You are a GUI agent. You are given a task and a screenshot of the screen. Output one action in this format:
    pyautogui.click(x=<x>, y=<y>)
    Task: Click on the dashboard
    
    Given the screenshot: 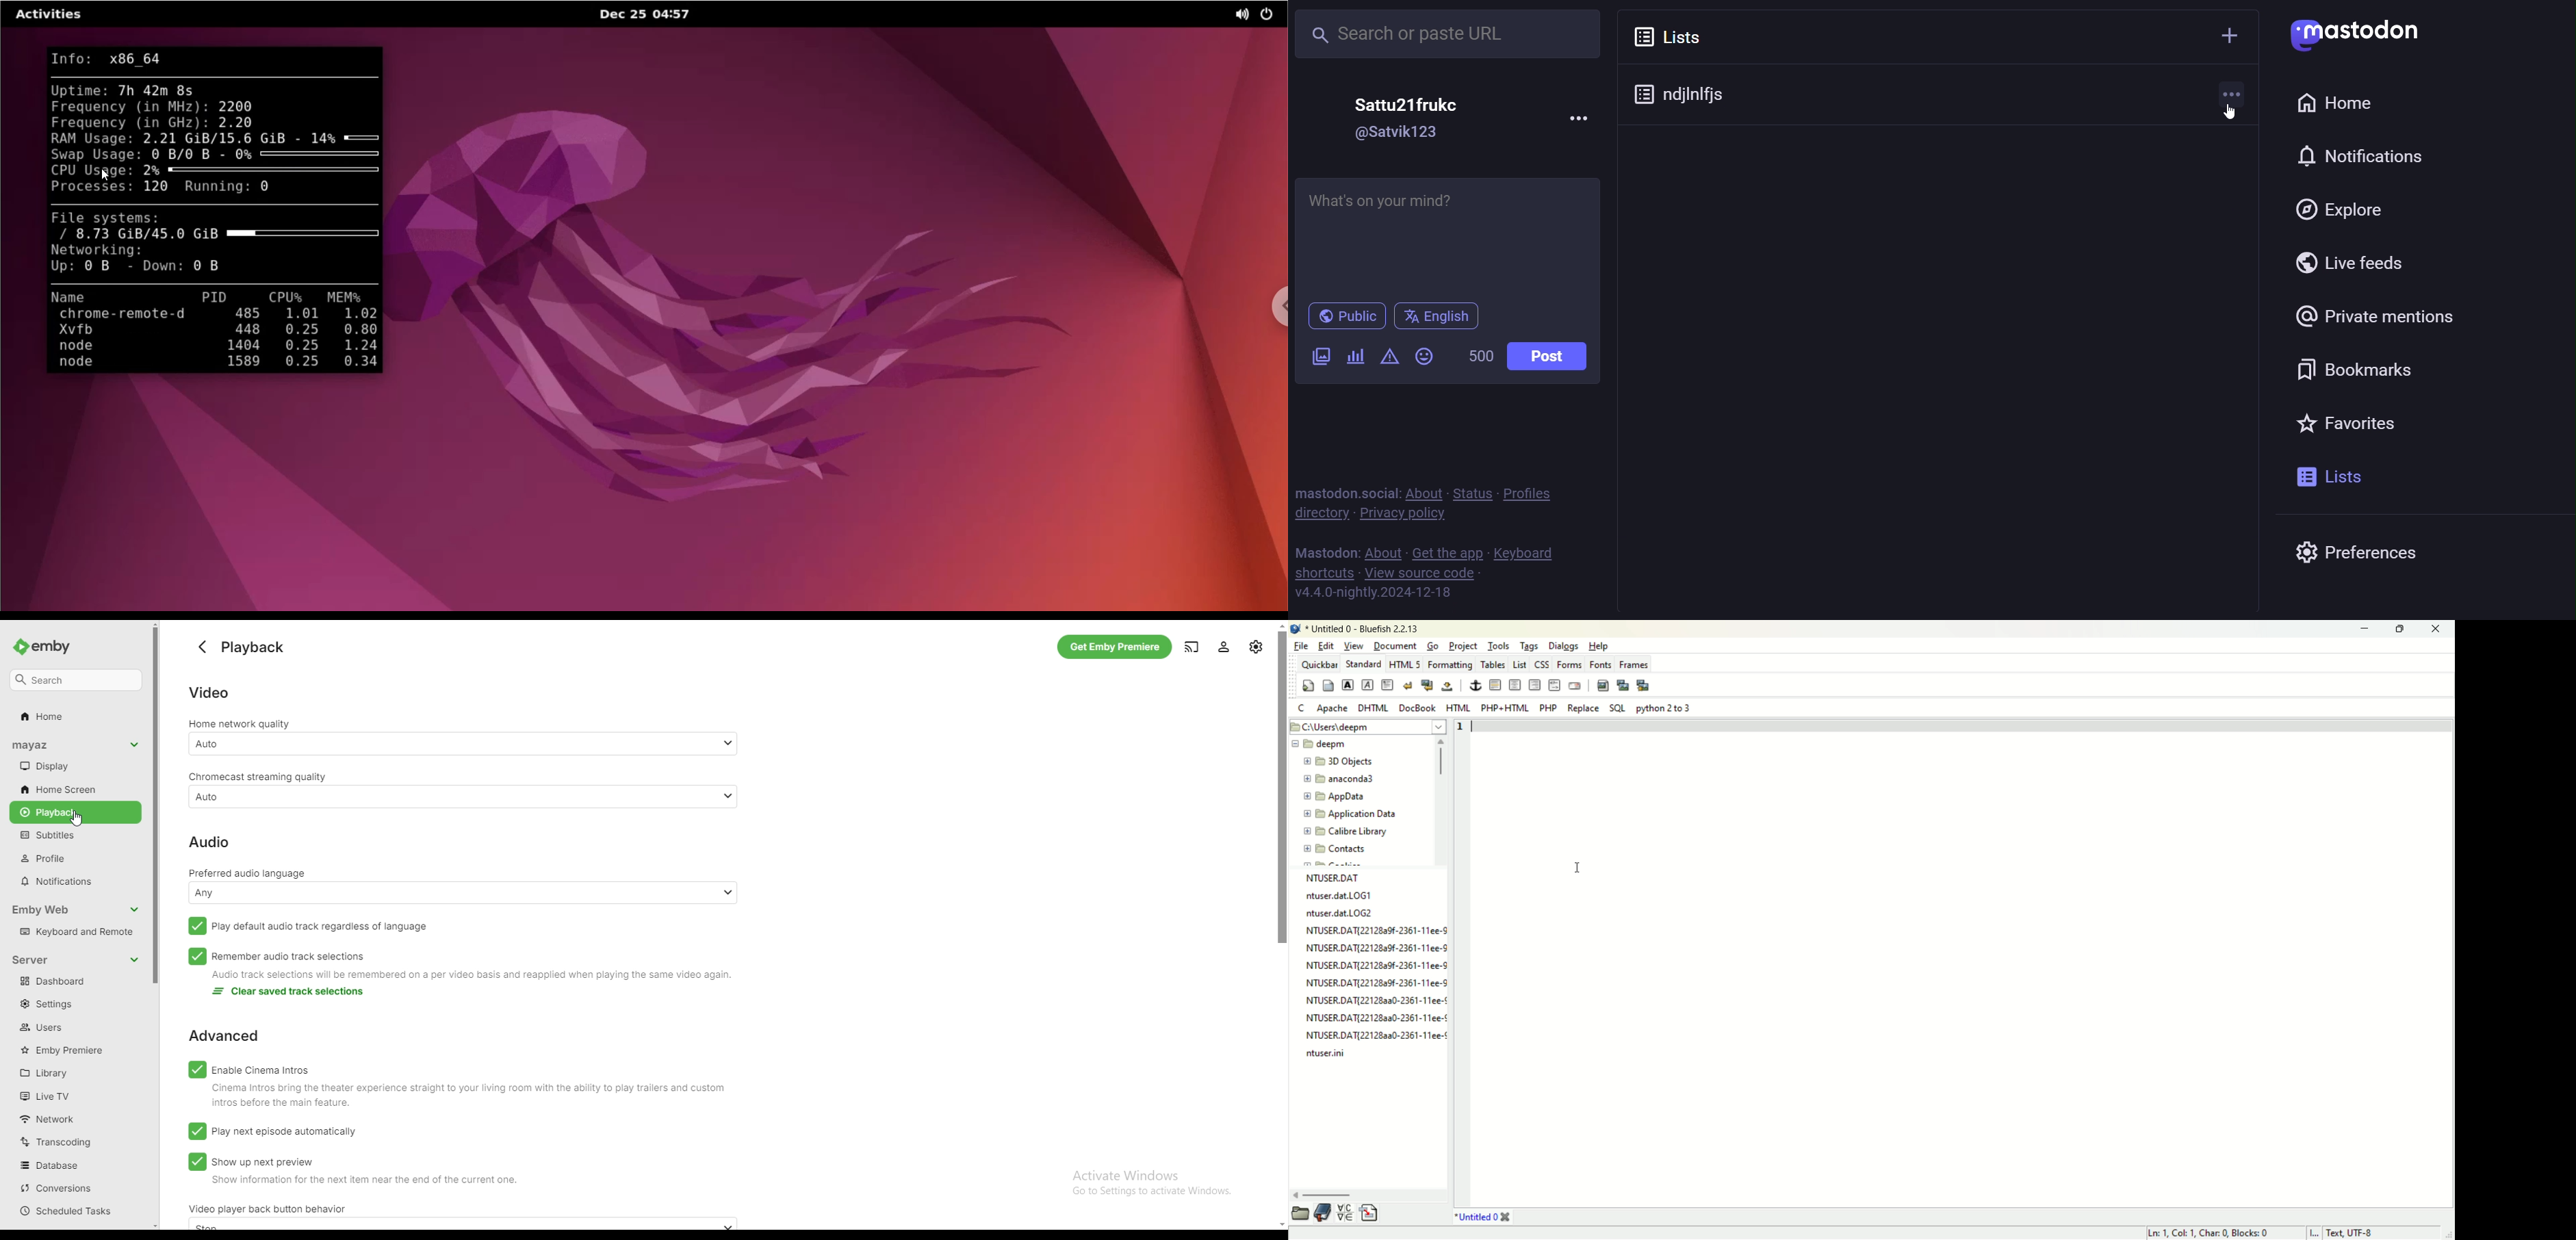 What is the action you would take?
    pyautogui.click(x=75, y=982)
    